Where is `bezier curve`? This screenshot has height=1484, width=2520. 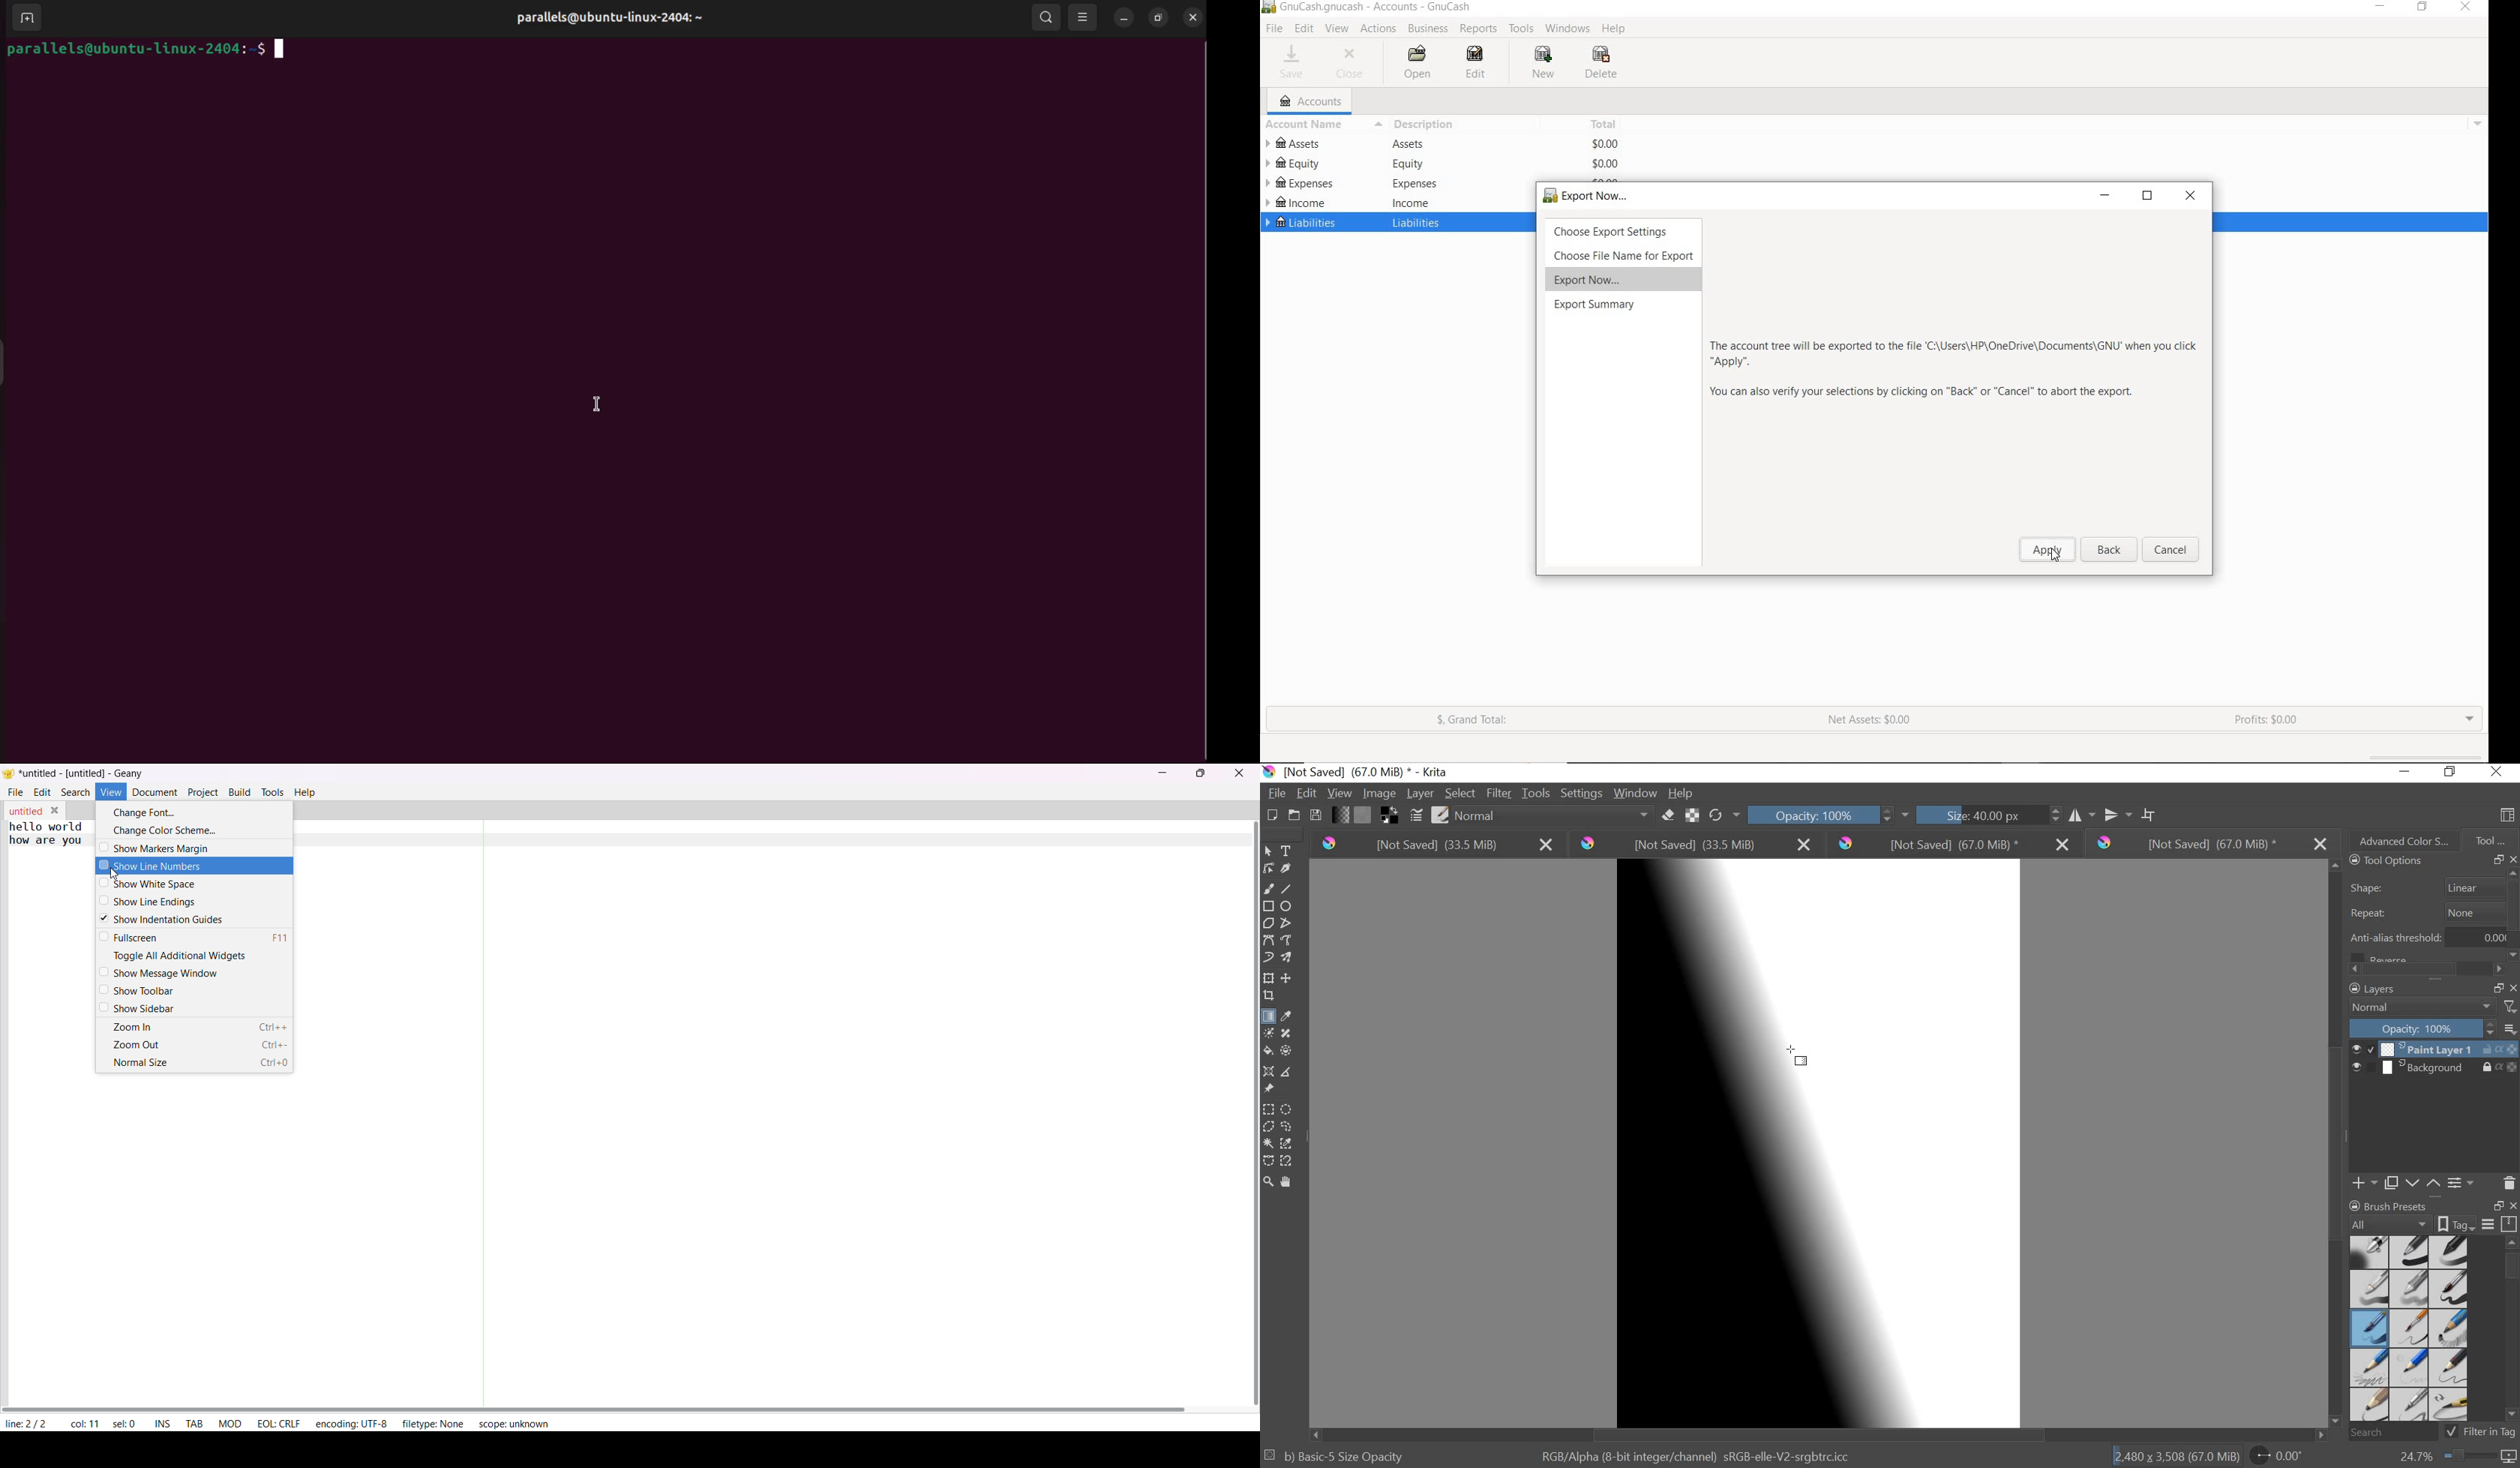 bezier curve is located at coordinates (1270, 941).